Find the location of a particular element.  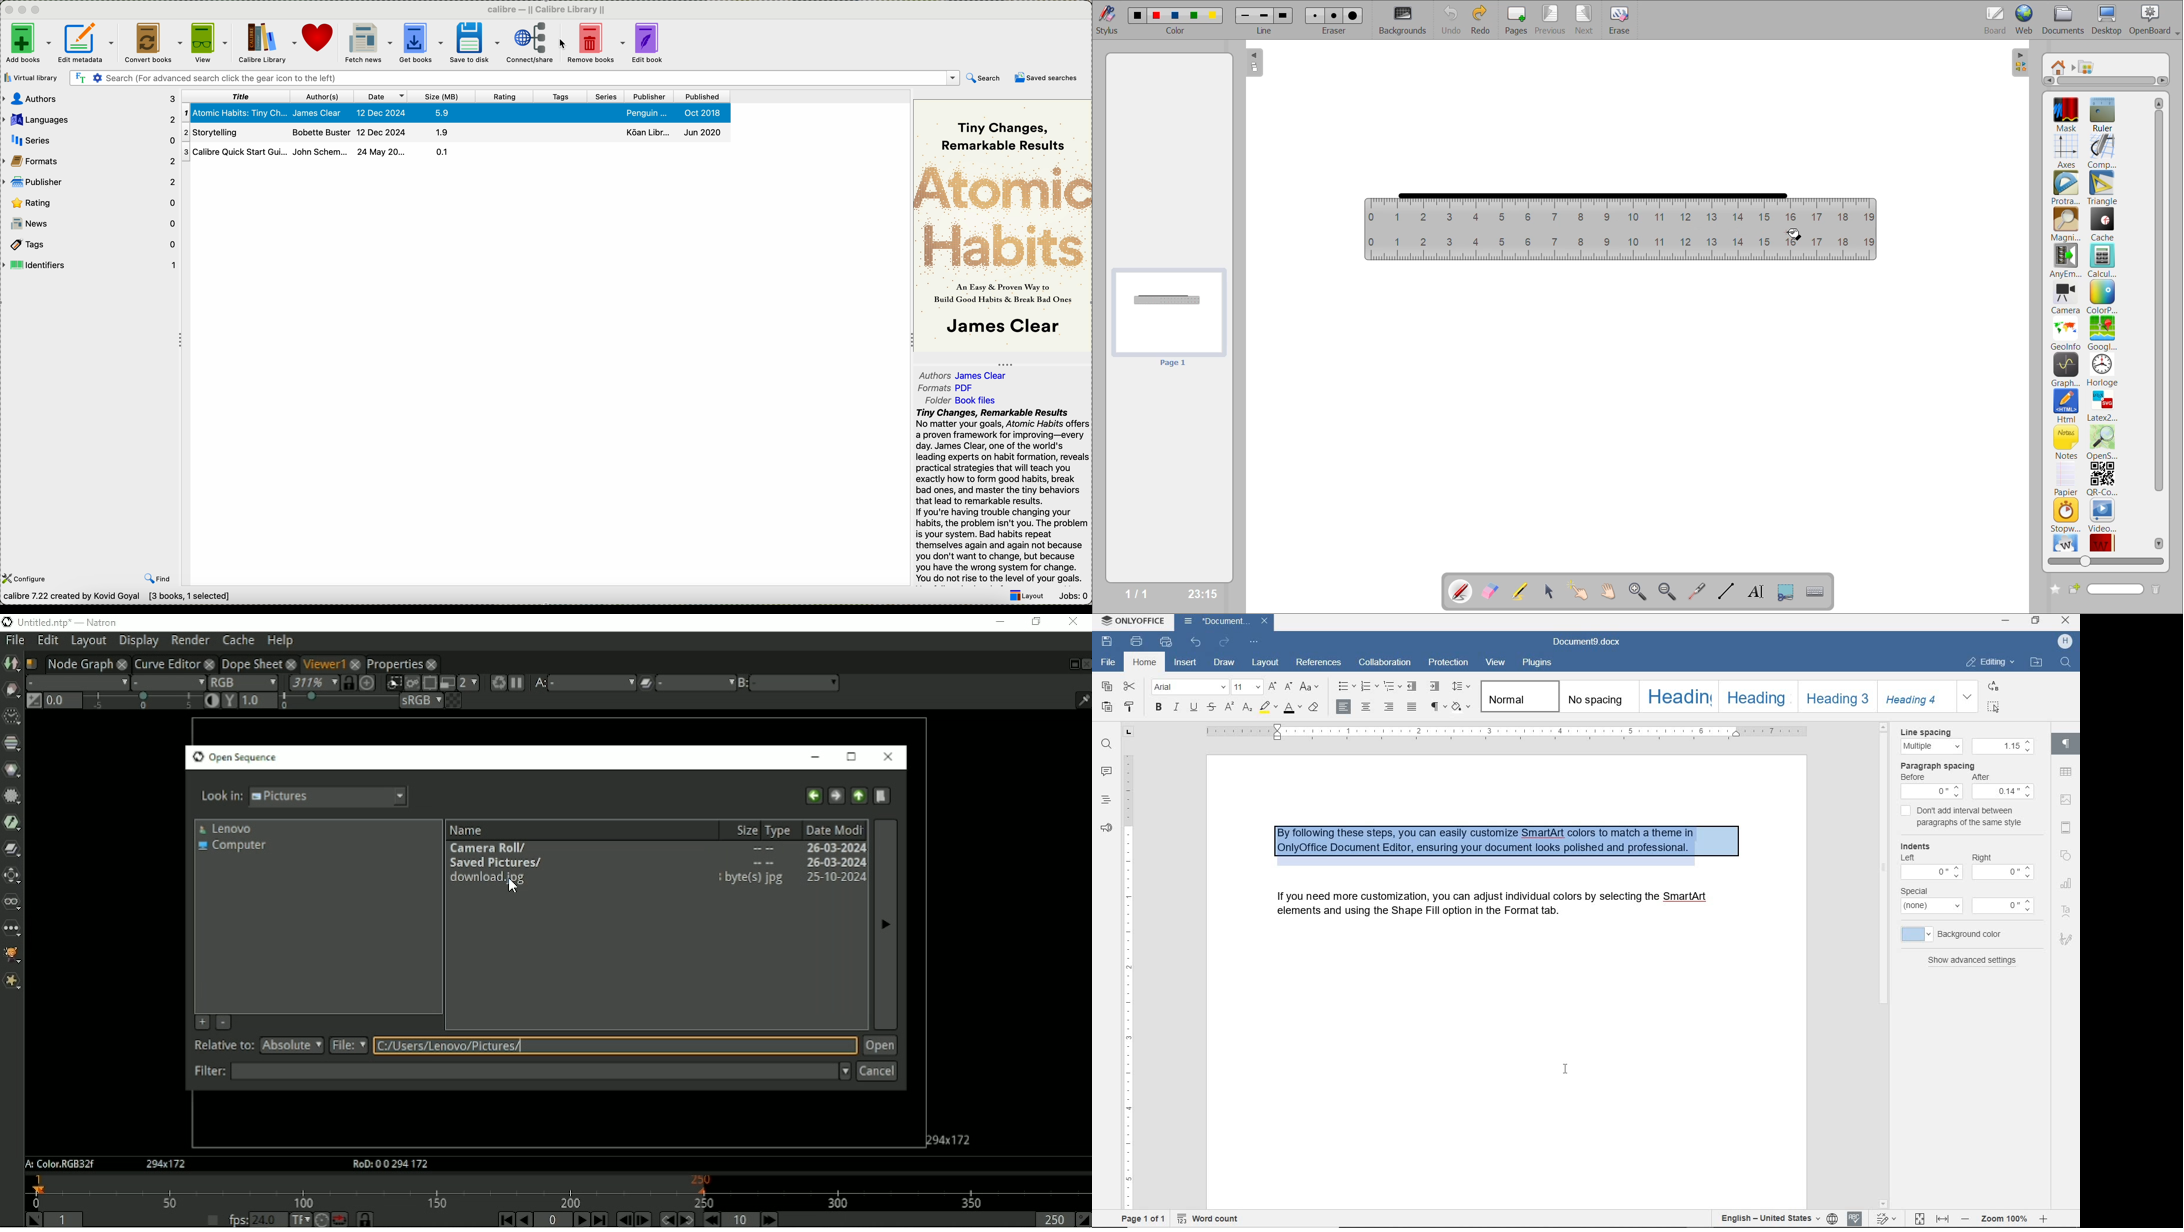

series is located at coordinates (609, 97).